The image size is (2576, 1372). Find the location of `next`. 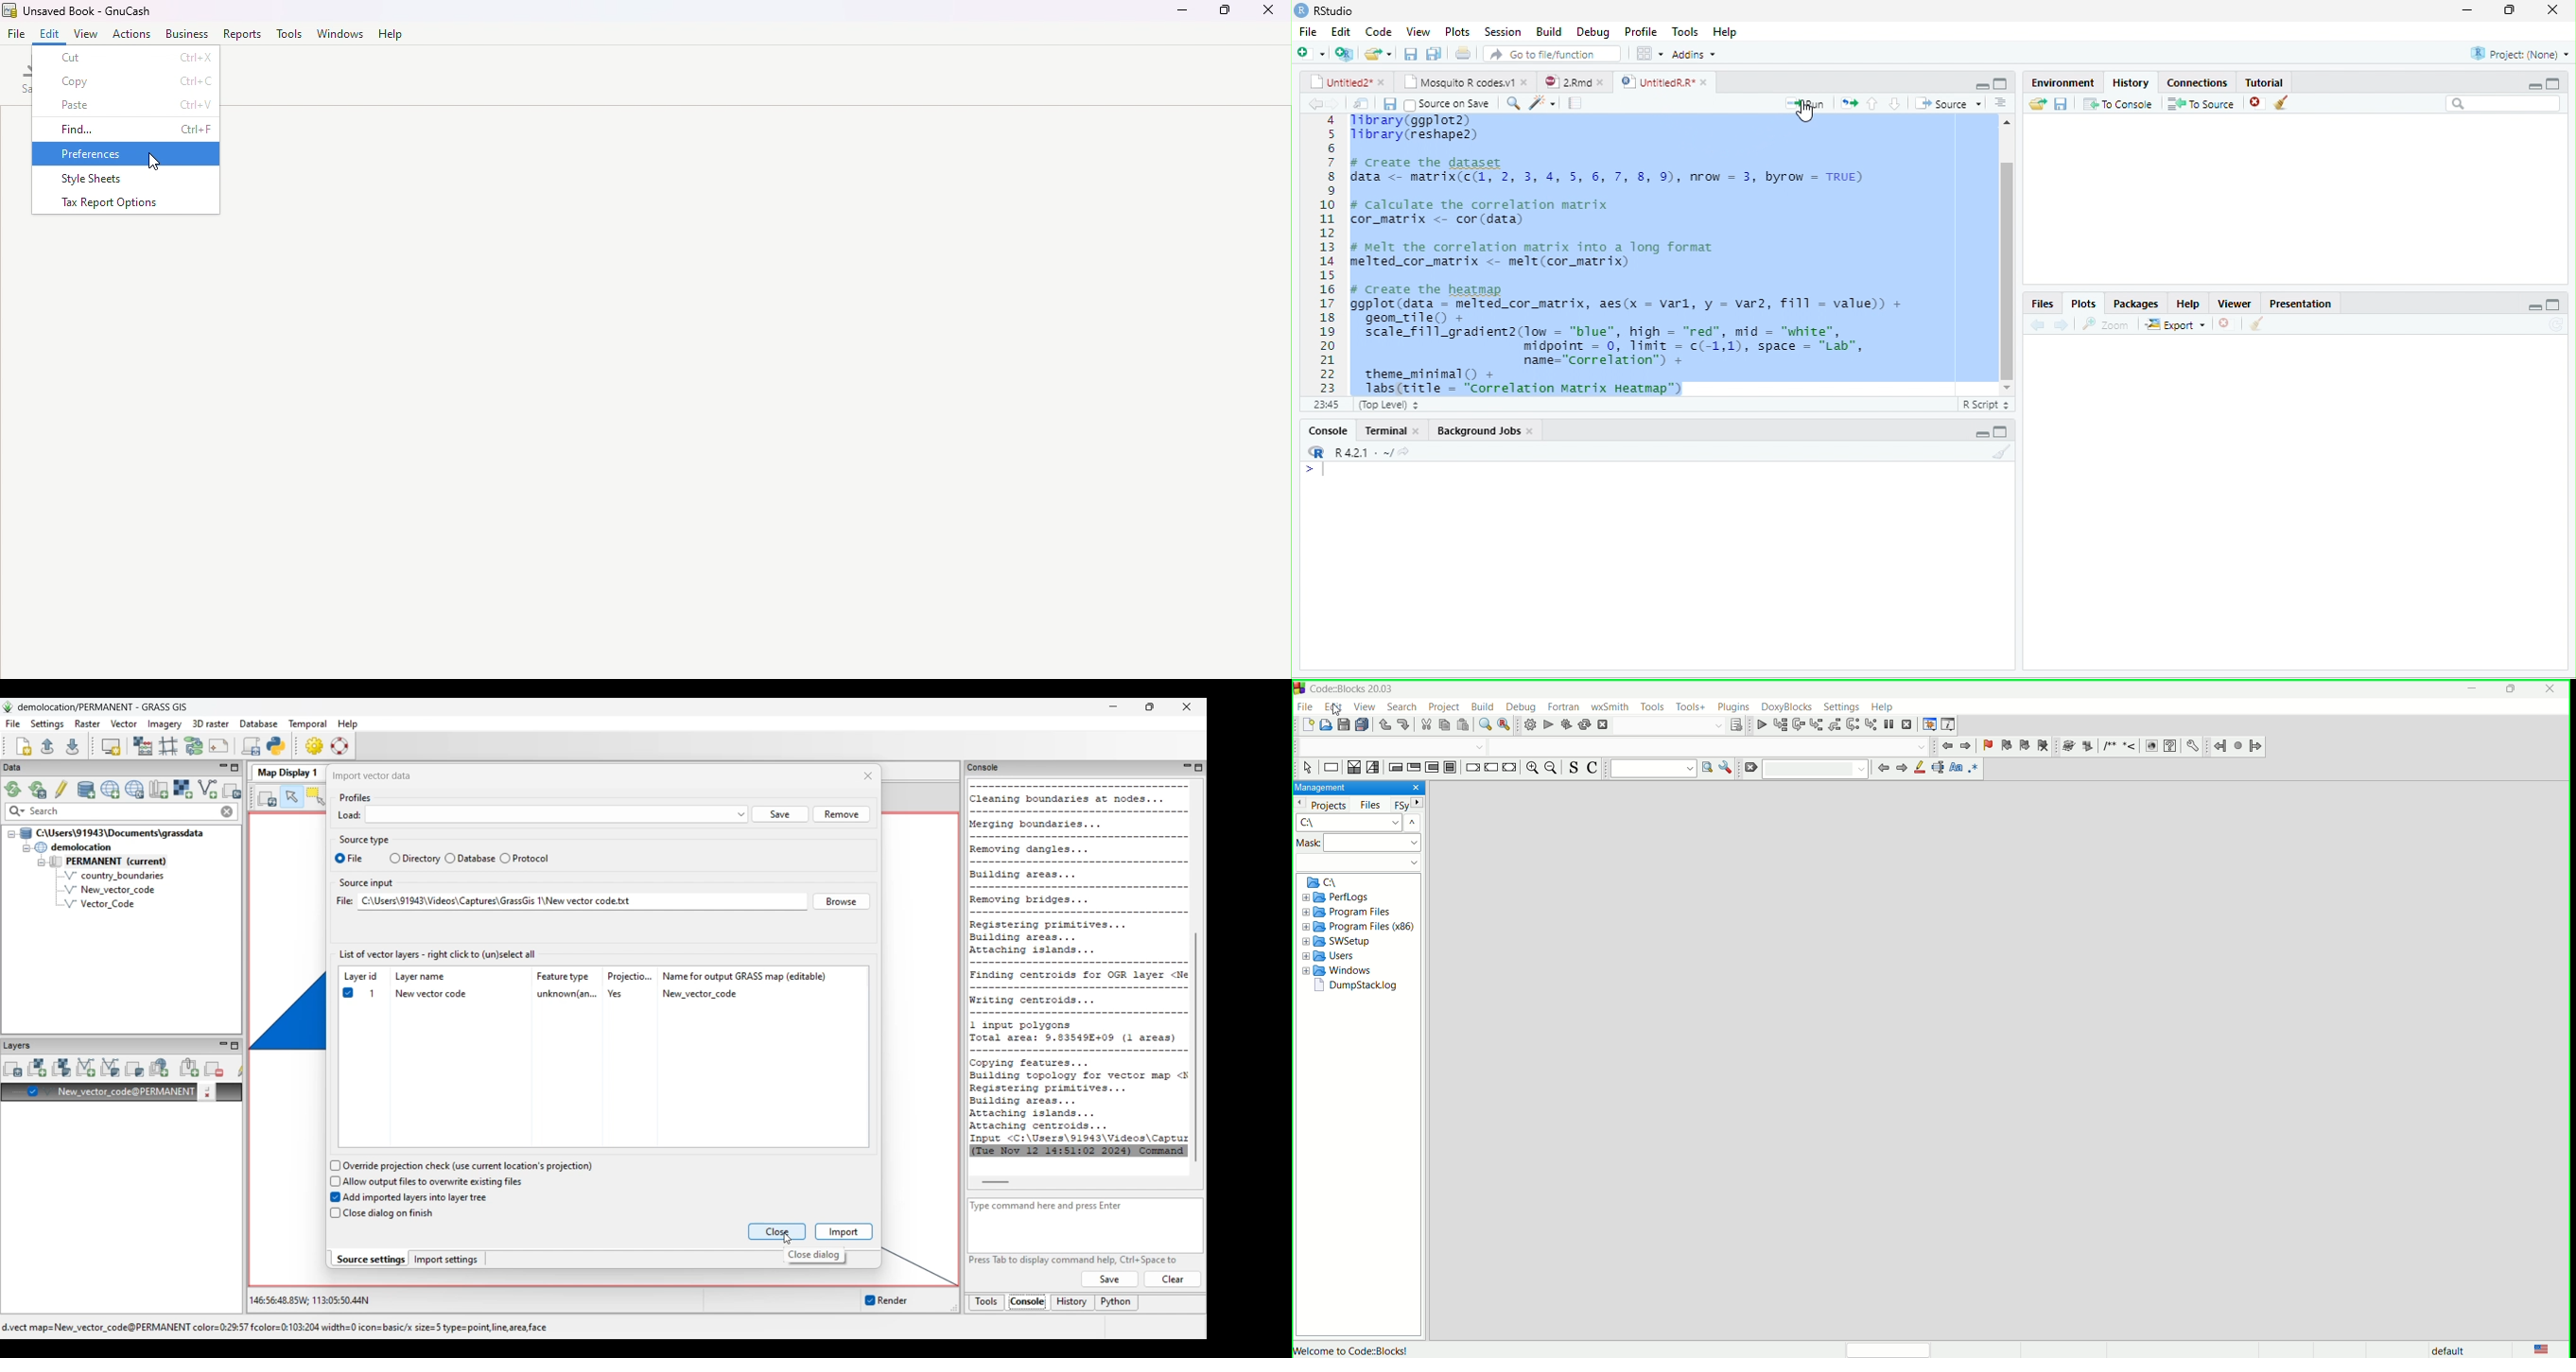

next is located at coordinates (2067, 324).